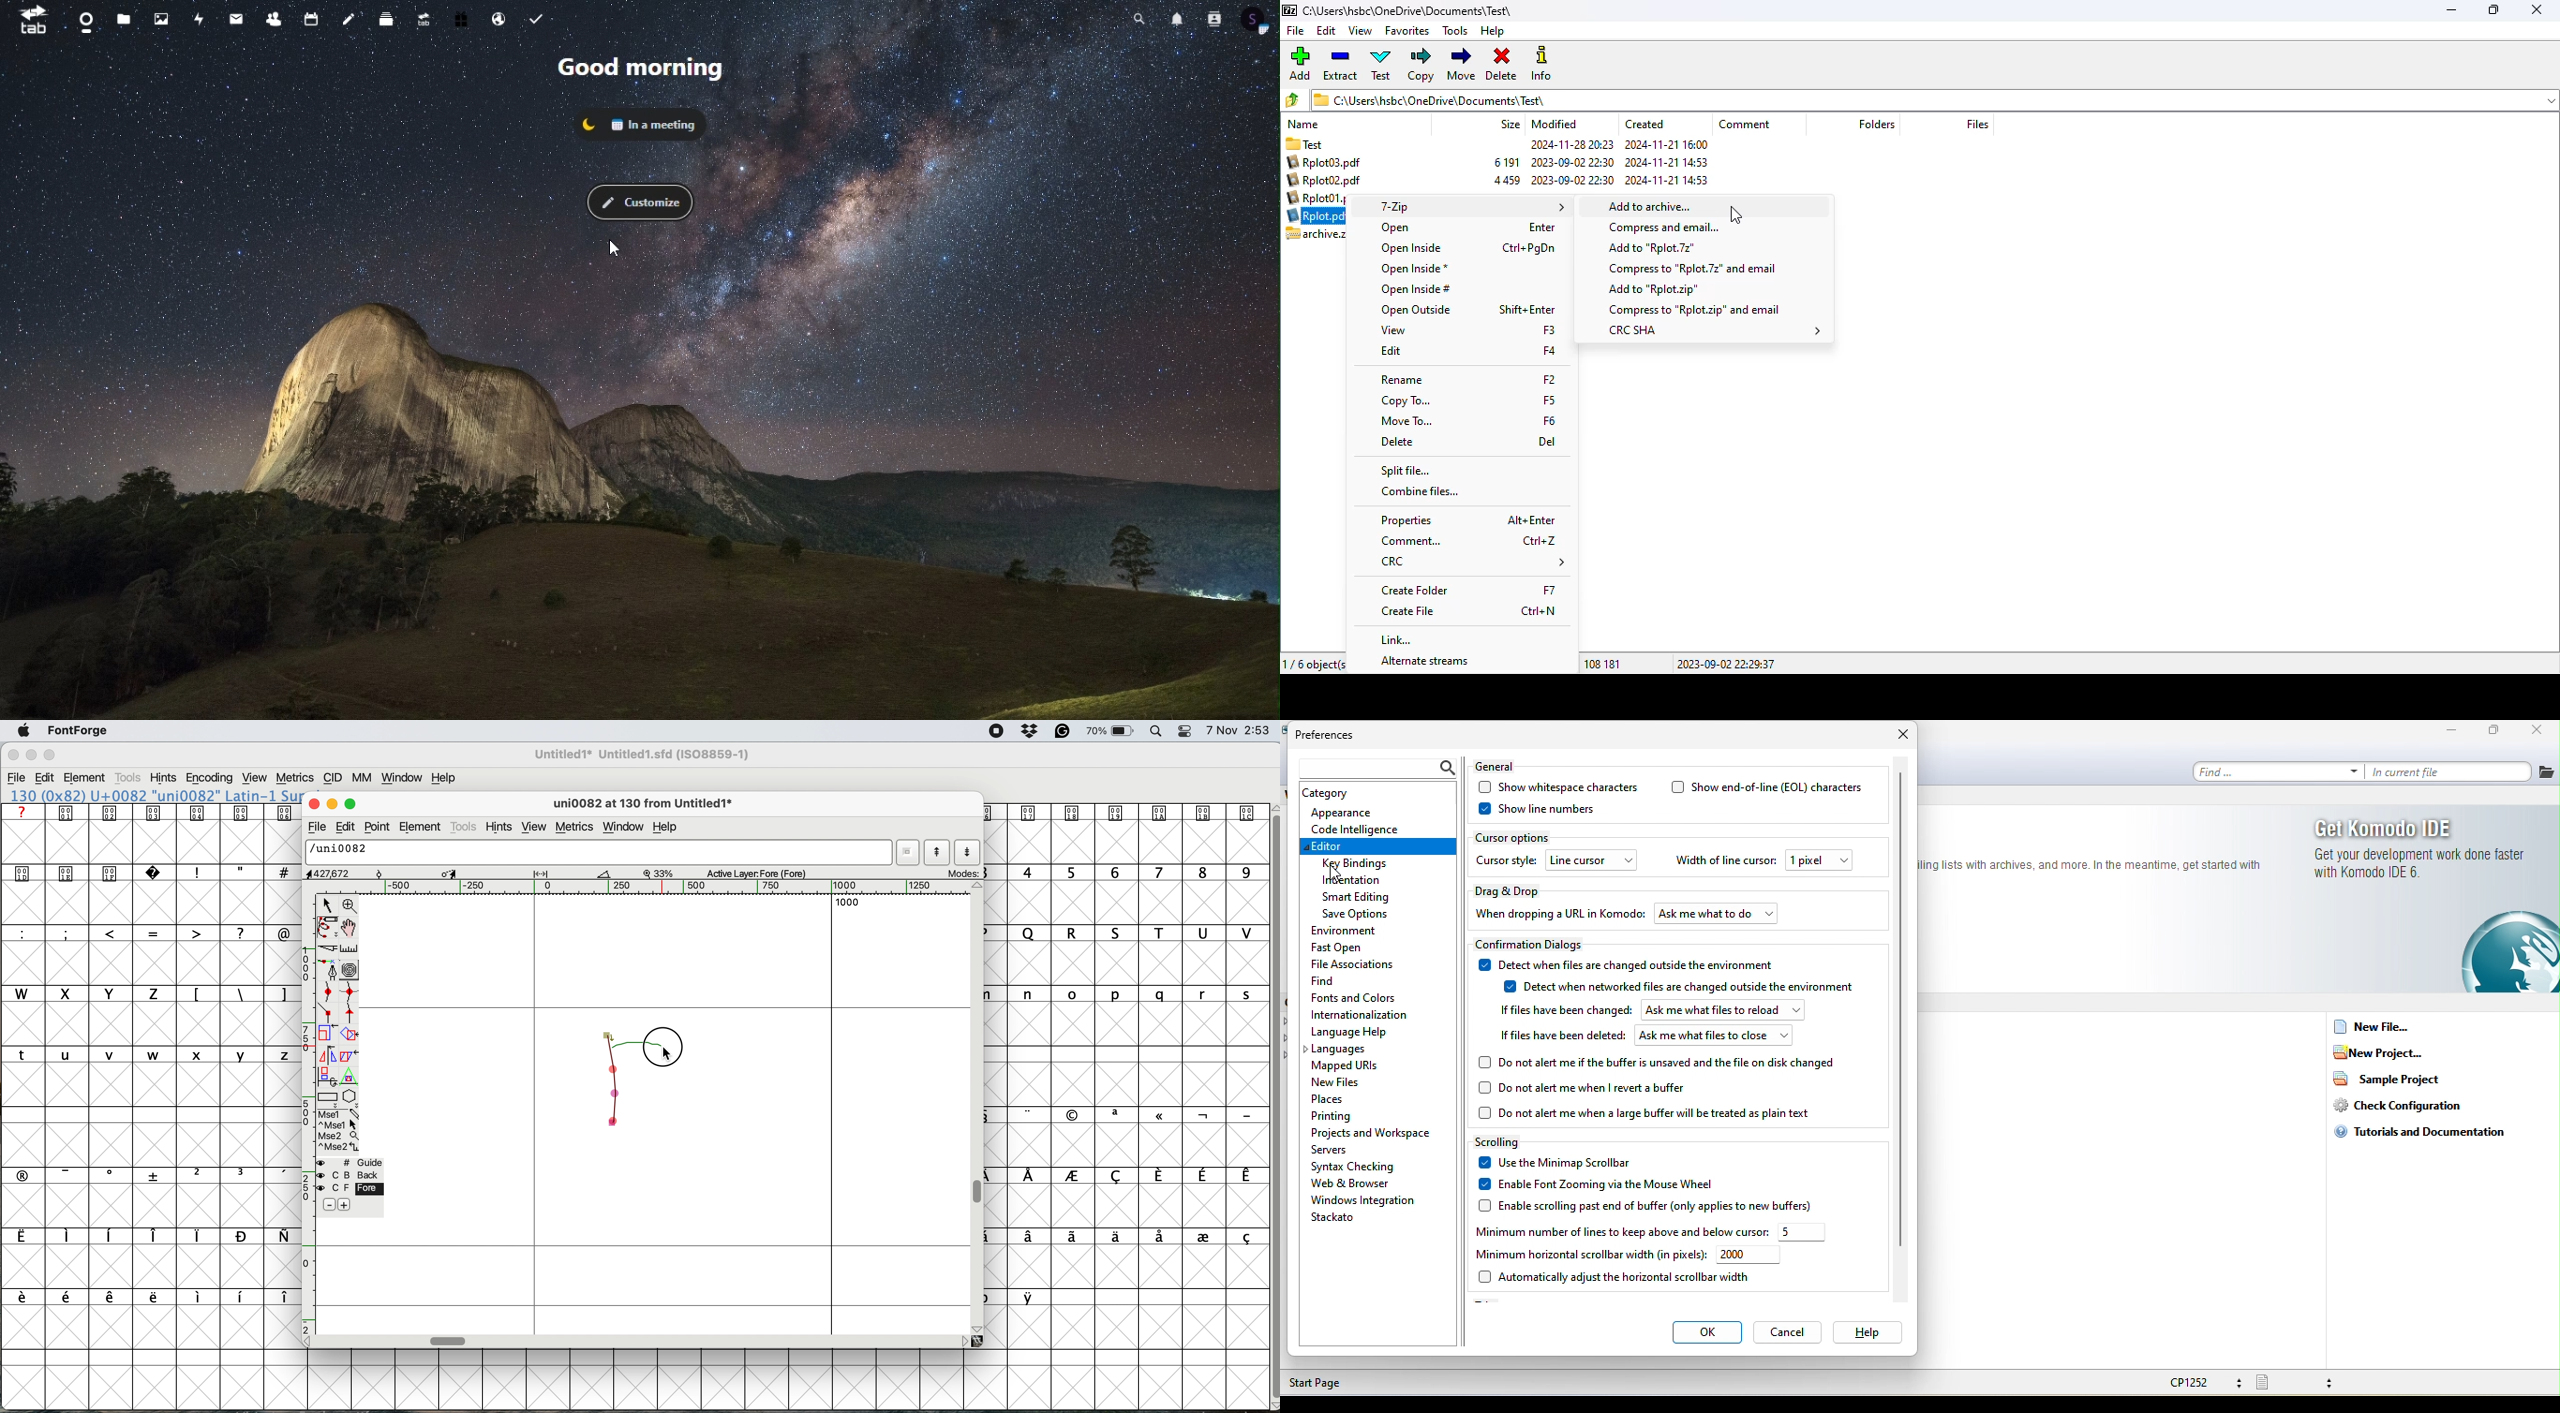 Image resolution: width=2576 pixels, height=1428 pixels. Describe the element at coordinates (669, 828) in the screenshot. I see `help` at that location.